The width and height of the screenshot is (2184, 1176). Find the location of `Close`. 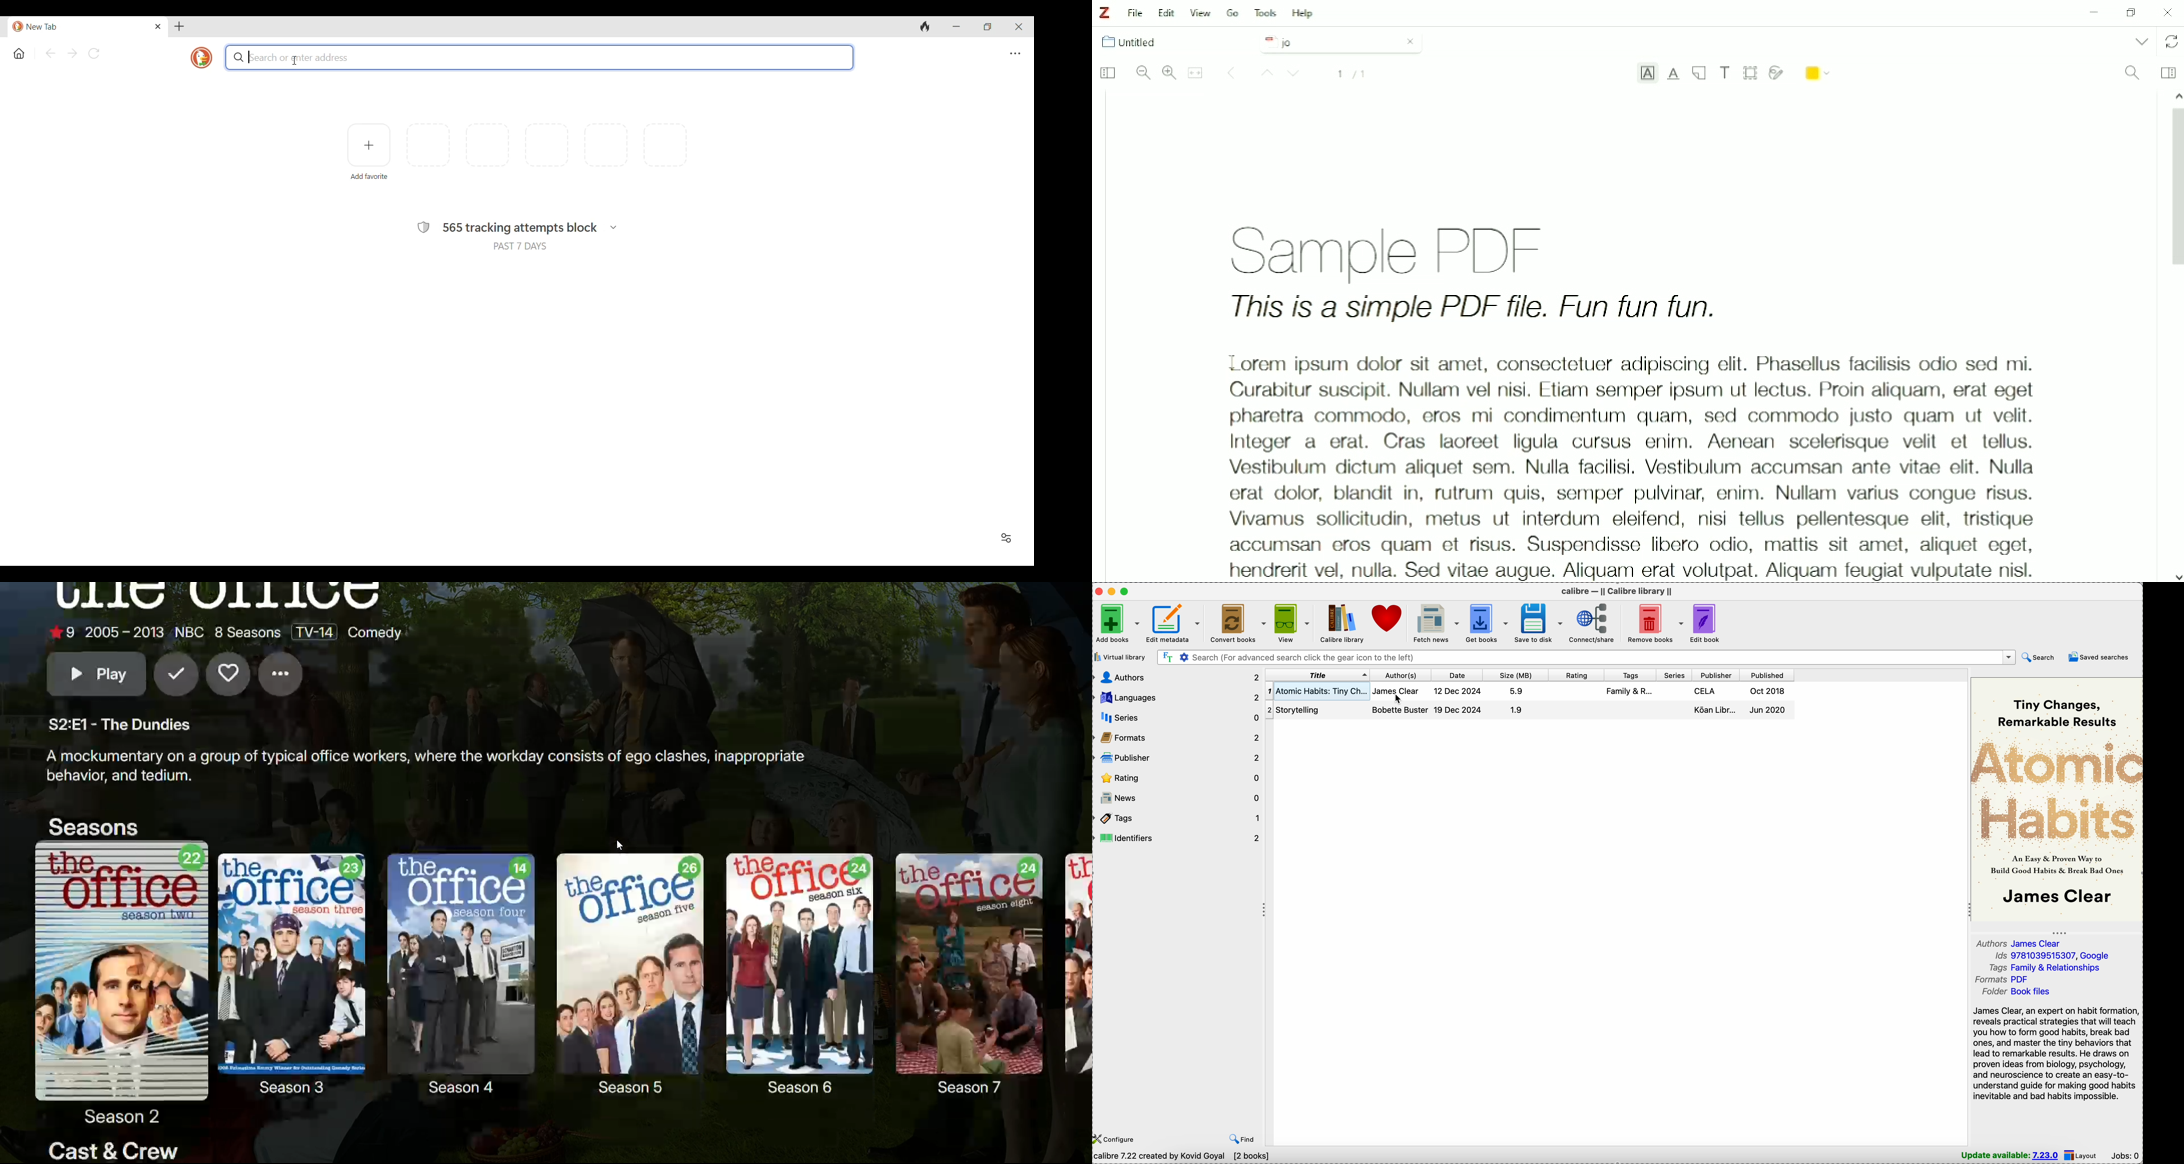

Close is located at coordinates (1410, 41).